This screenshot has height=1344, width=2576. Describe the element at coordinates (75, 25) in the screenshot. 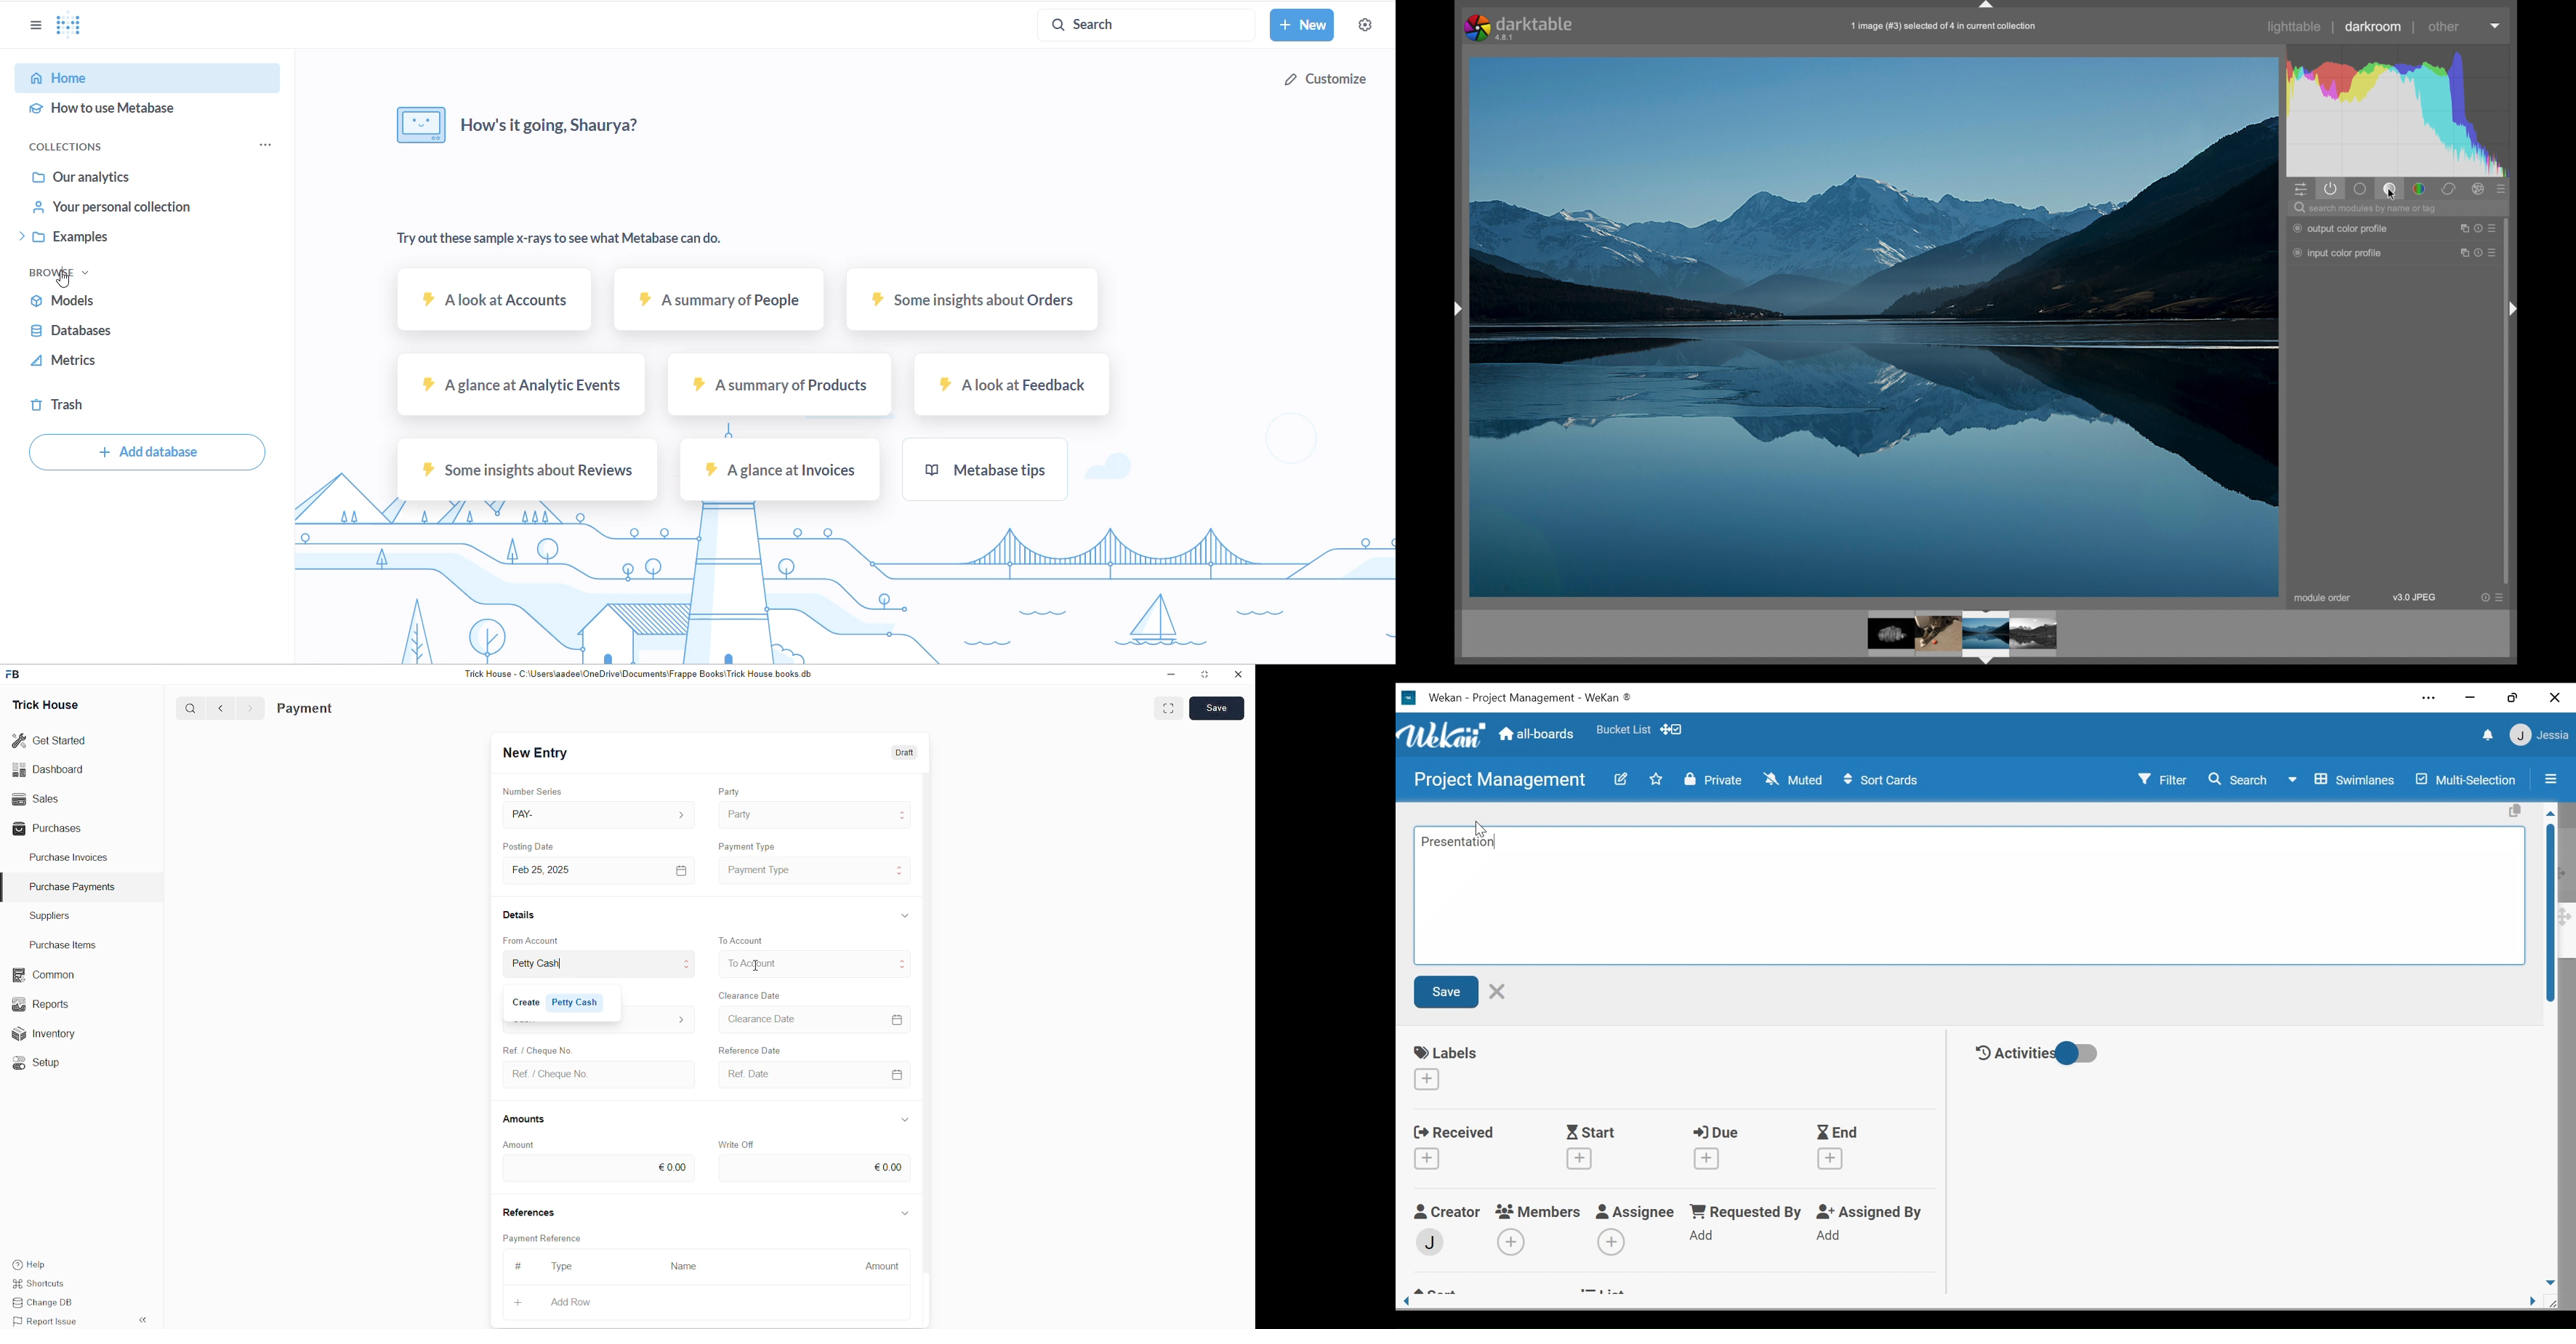

I see `Metabase Logo` at that location.